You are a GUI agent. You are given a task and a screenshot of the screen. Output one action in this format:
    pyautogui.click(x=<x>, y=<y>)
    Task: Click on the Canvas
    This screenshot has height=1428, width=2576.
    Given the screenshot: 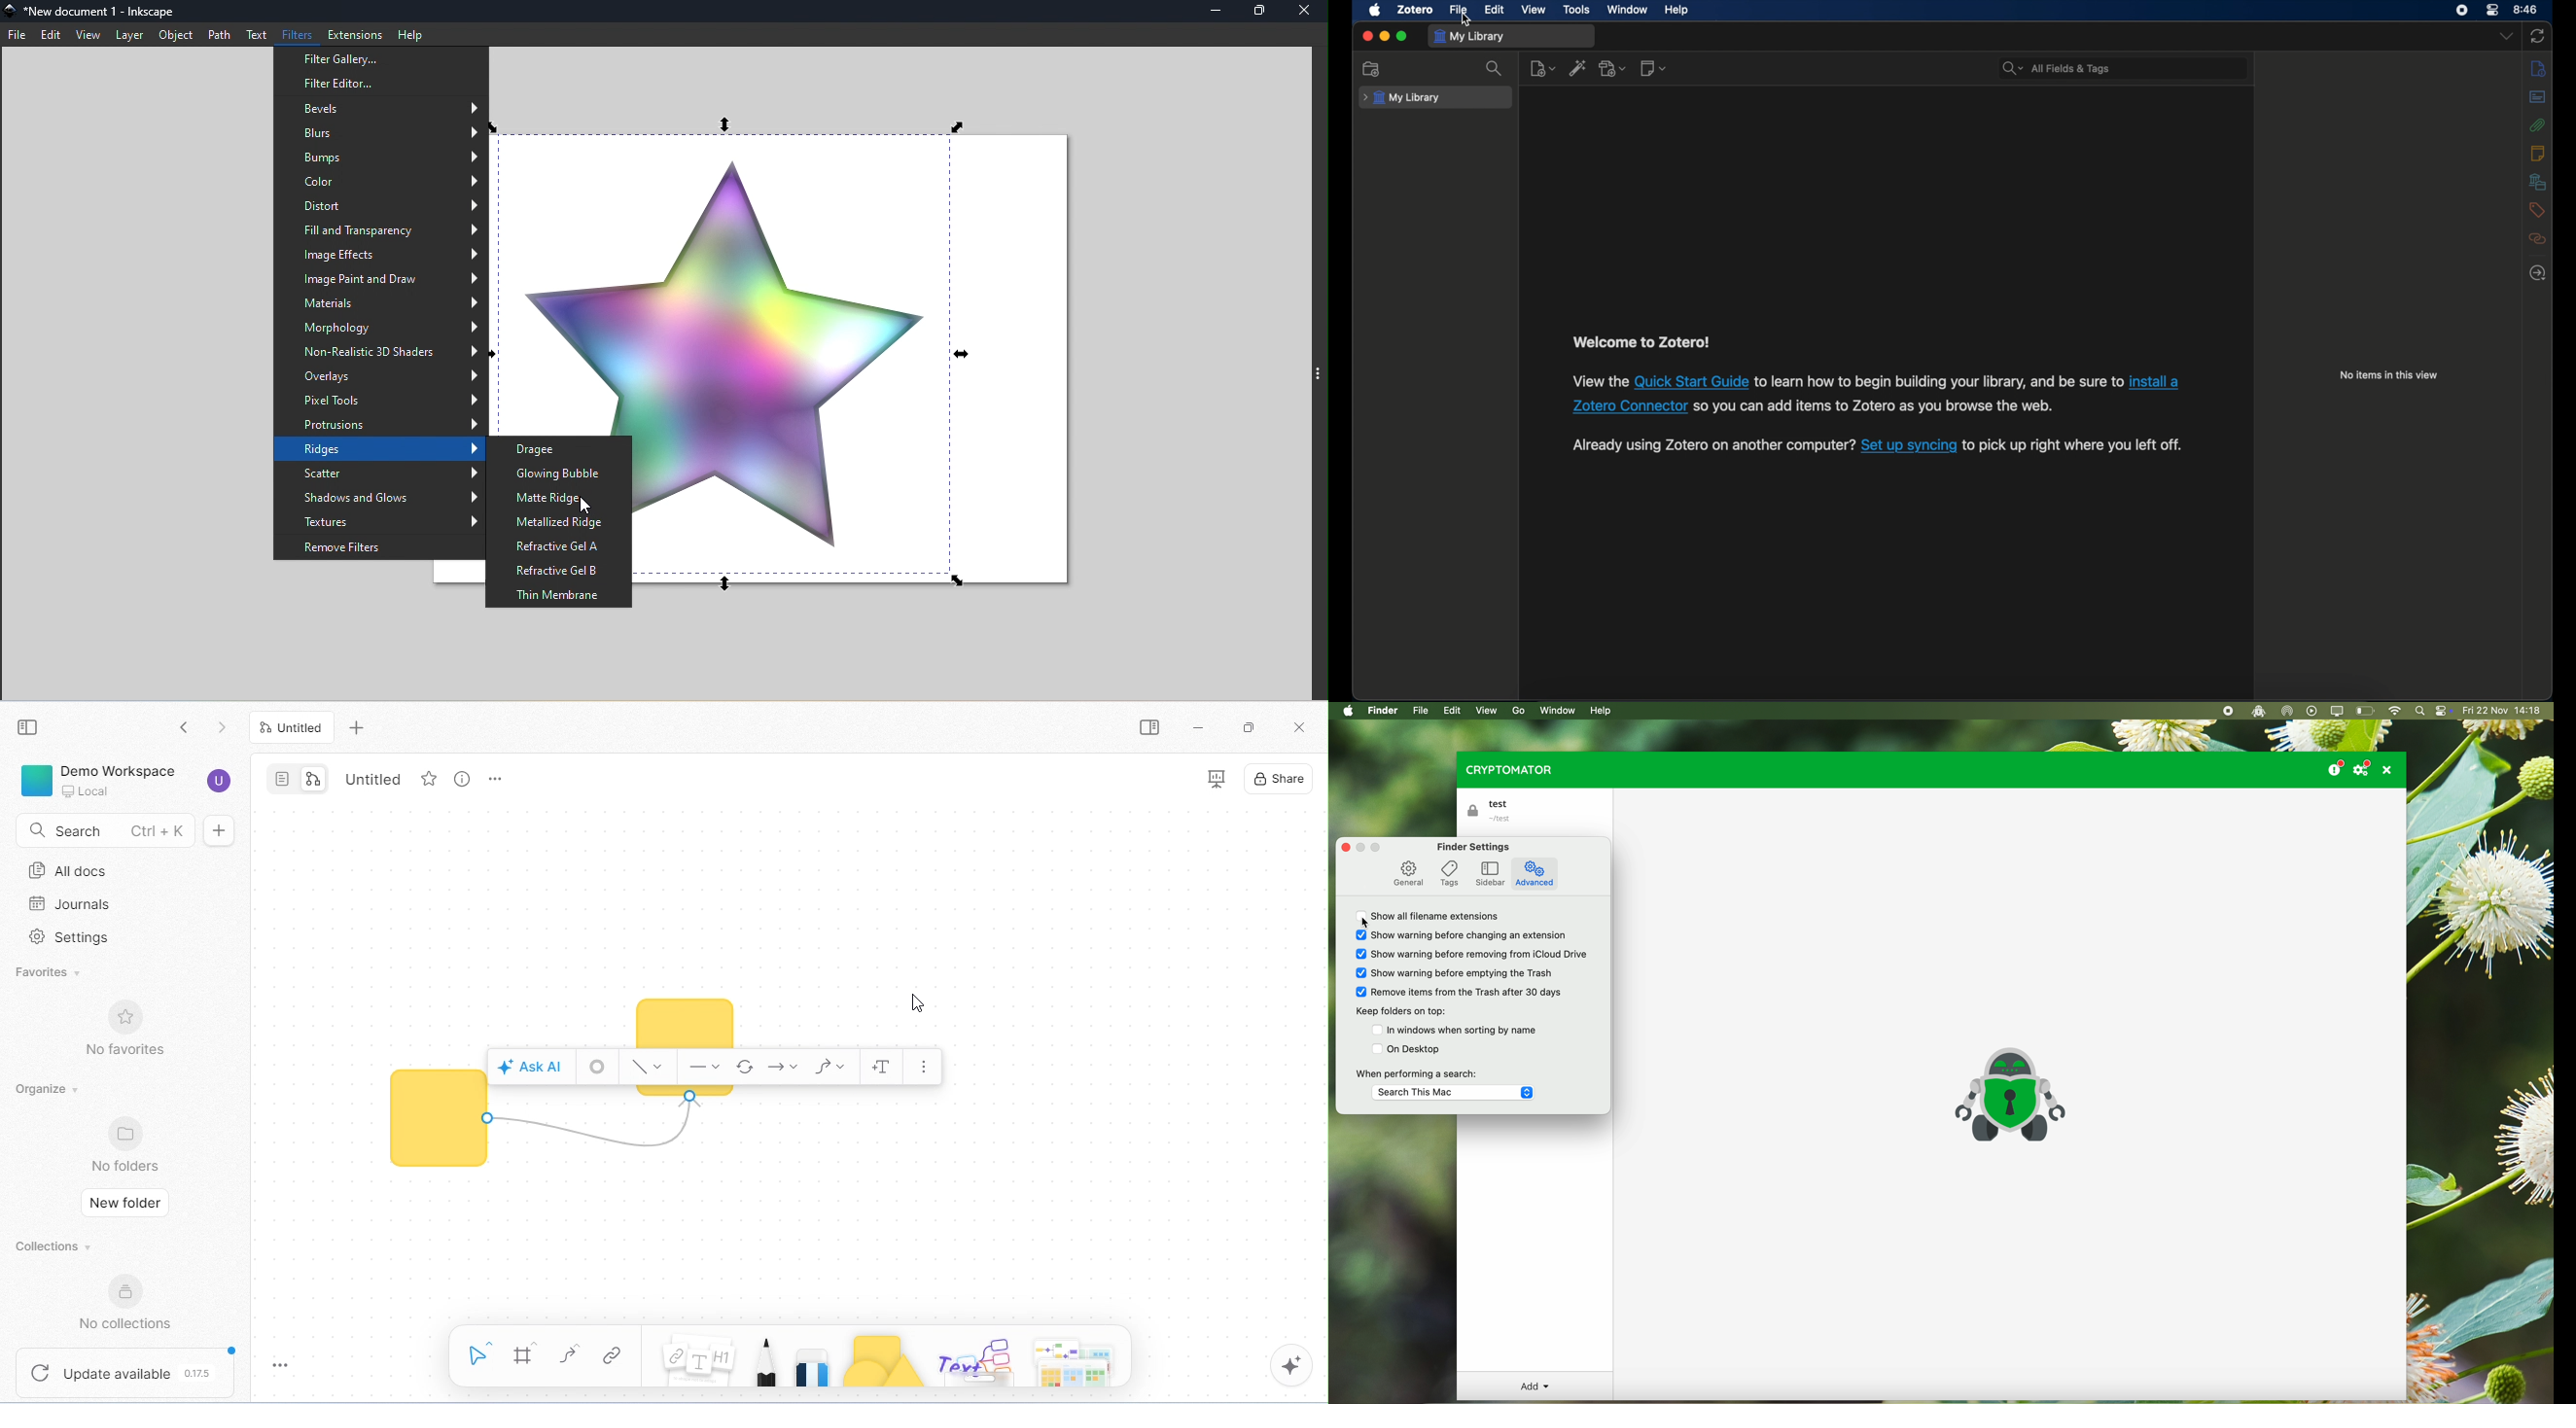 What is the action you would take?
    pyautogui.click(x=862, y=359)
    